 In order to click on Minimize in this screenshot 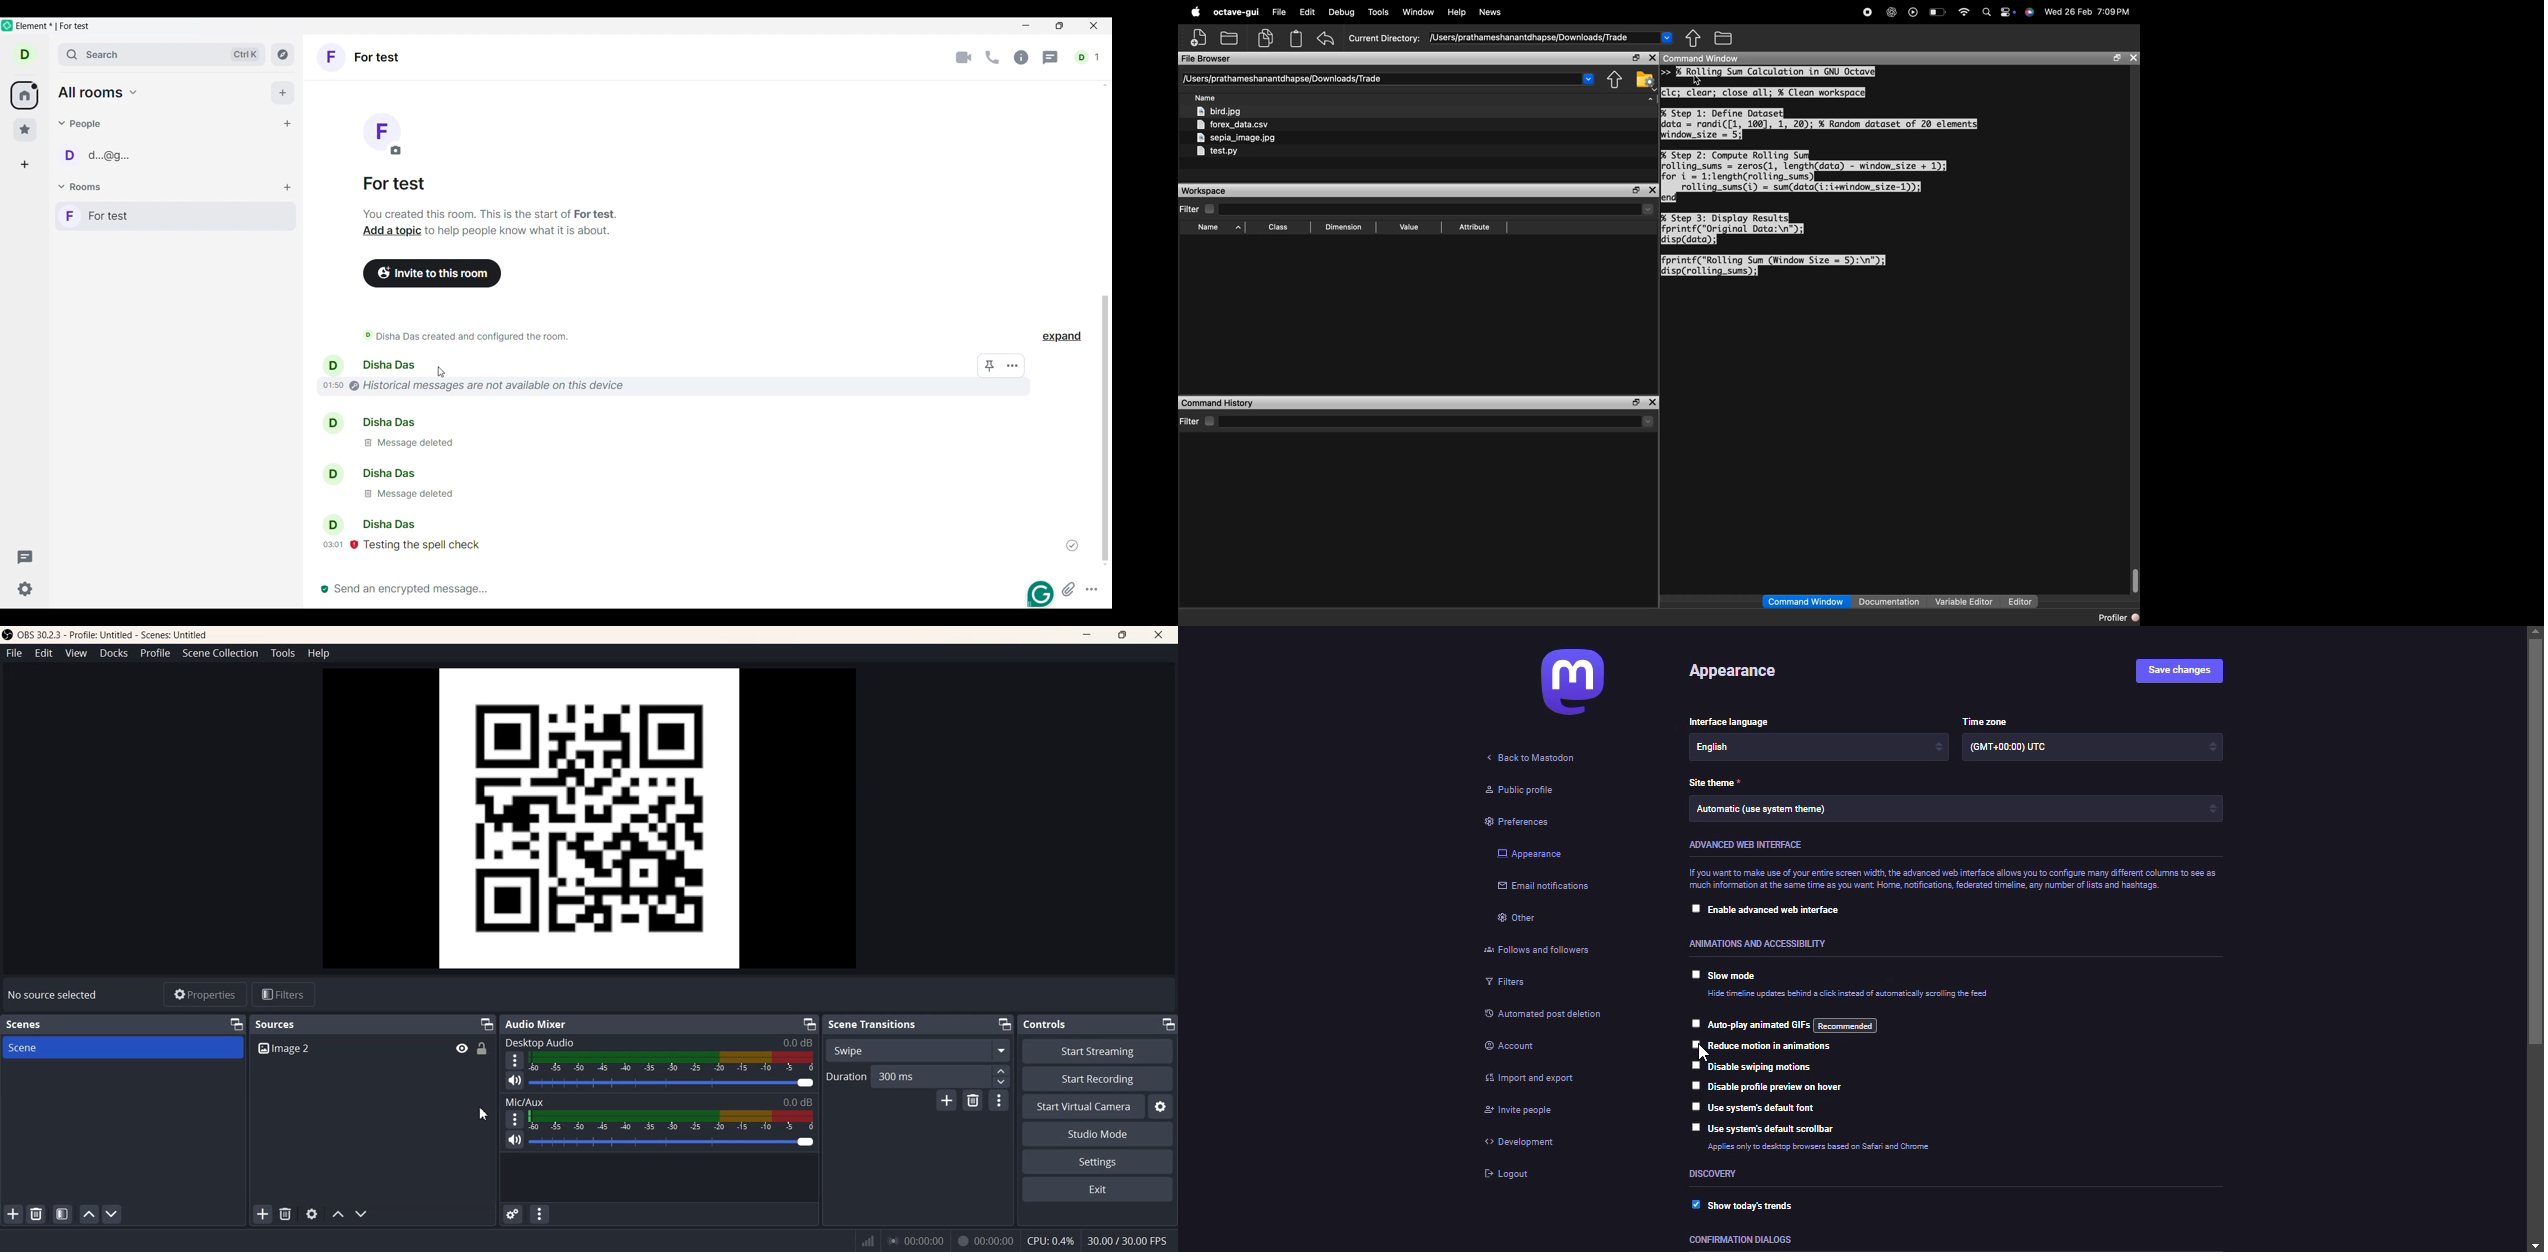, I will do `click(1003, 1024)`.